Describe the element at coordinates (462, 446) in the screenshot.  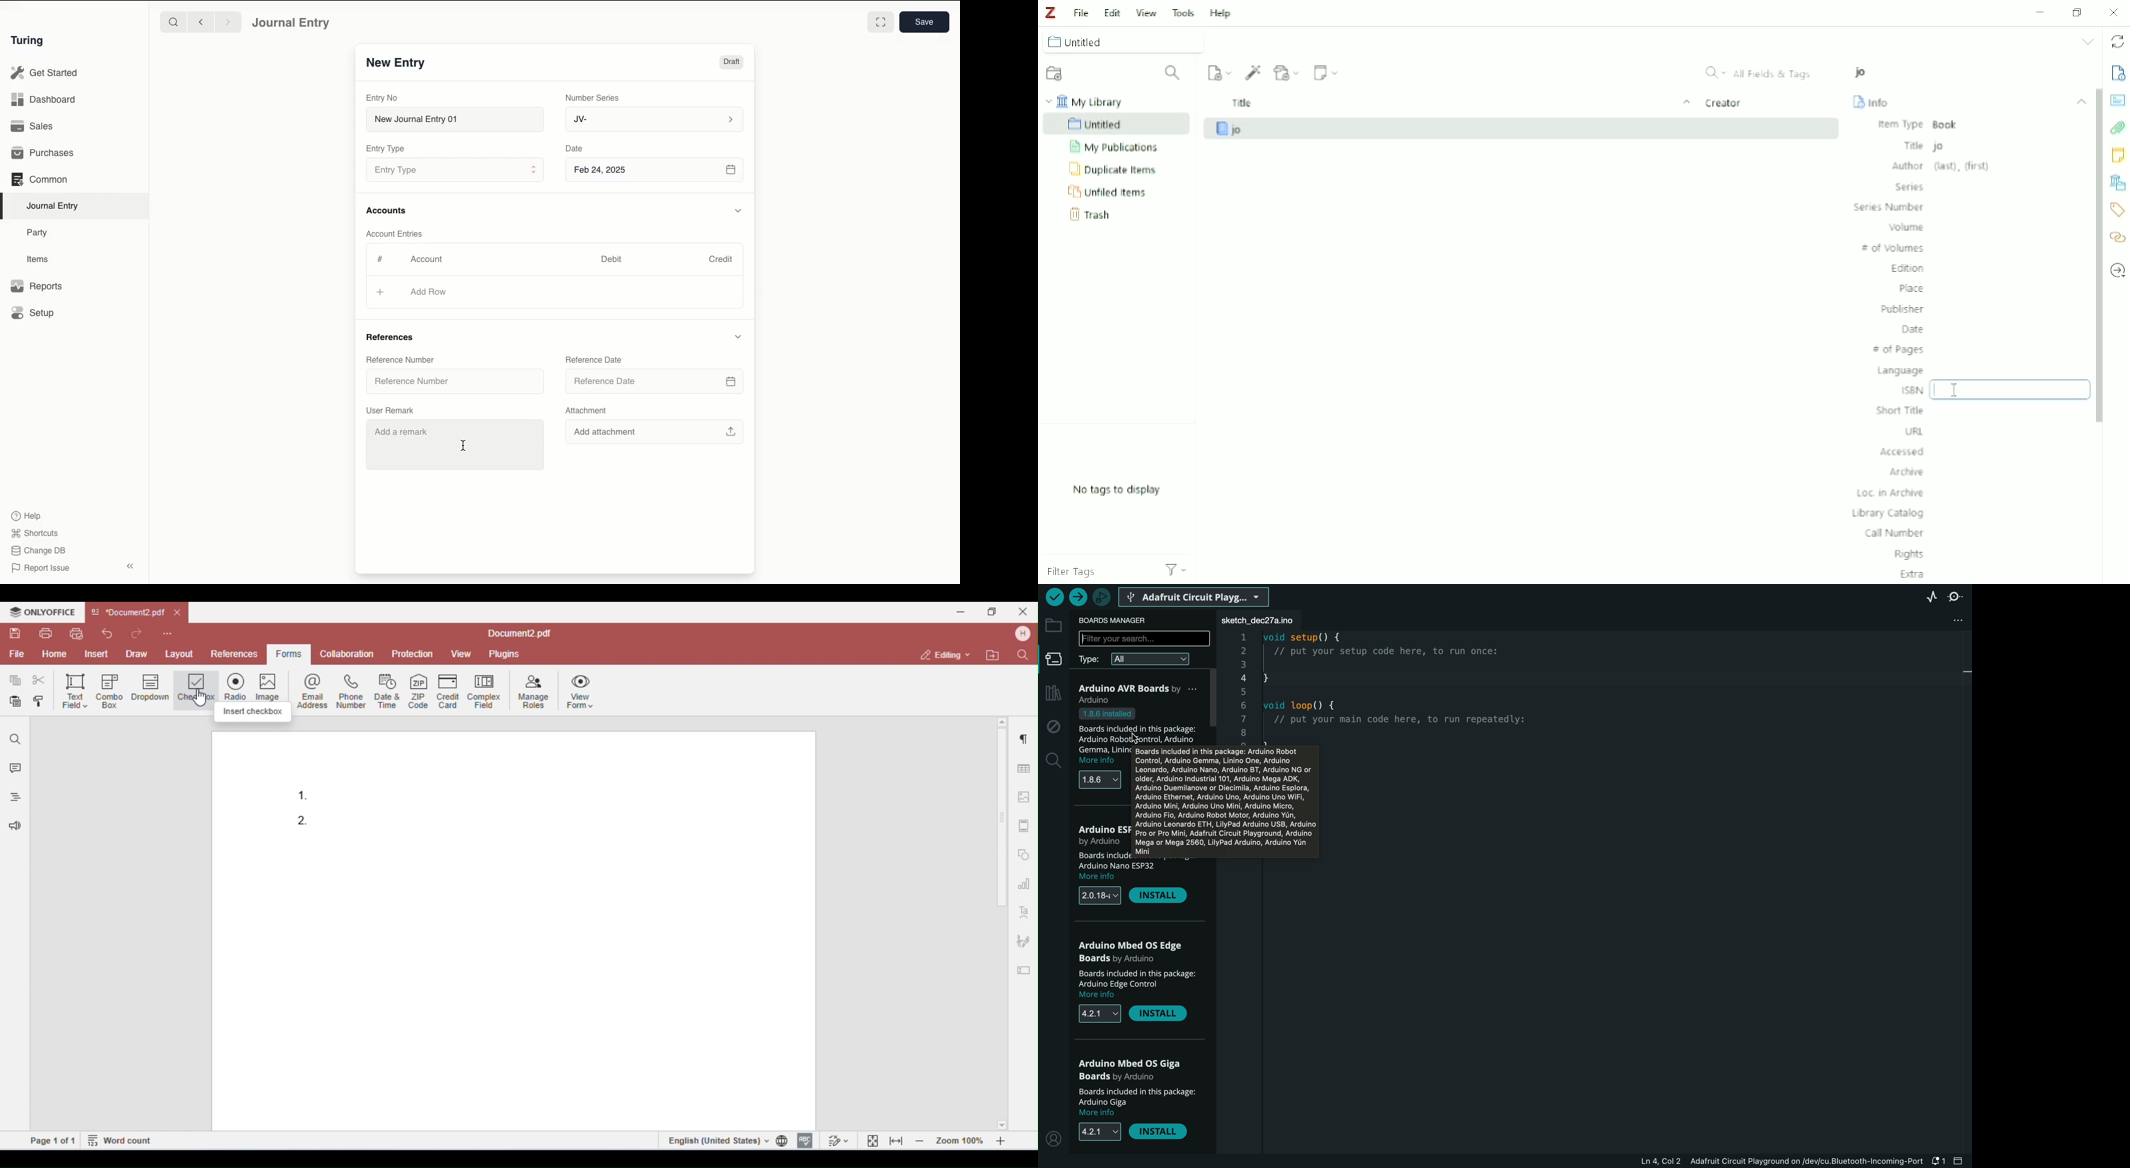
I see `cursor` at that location.